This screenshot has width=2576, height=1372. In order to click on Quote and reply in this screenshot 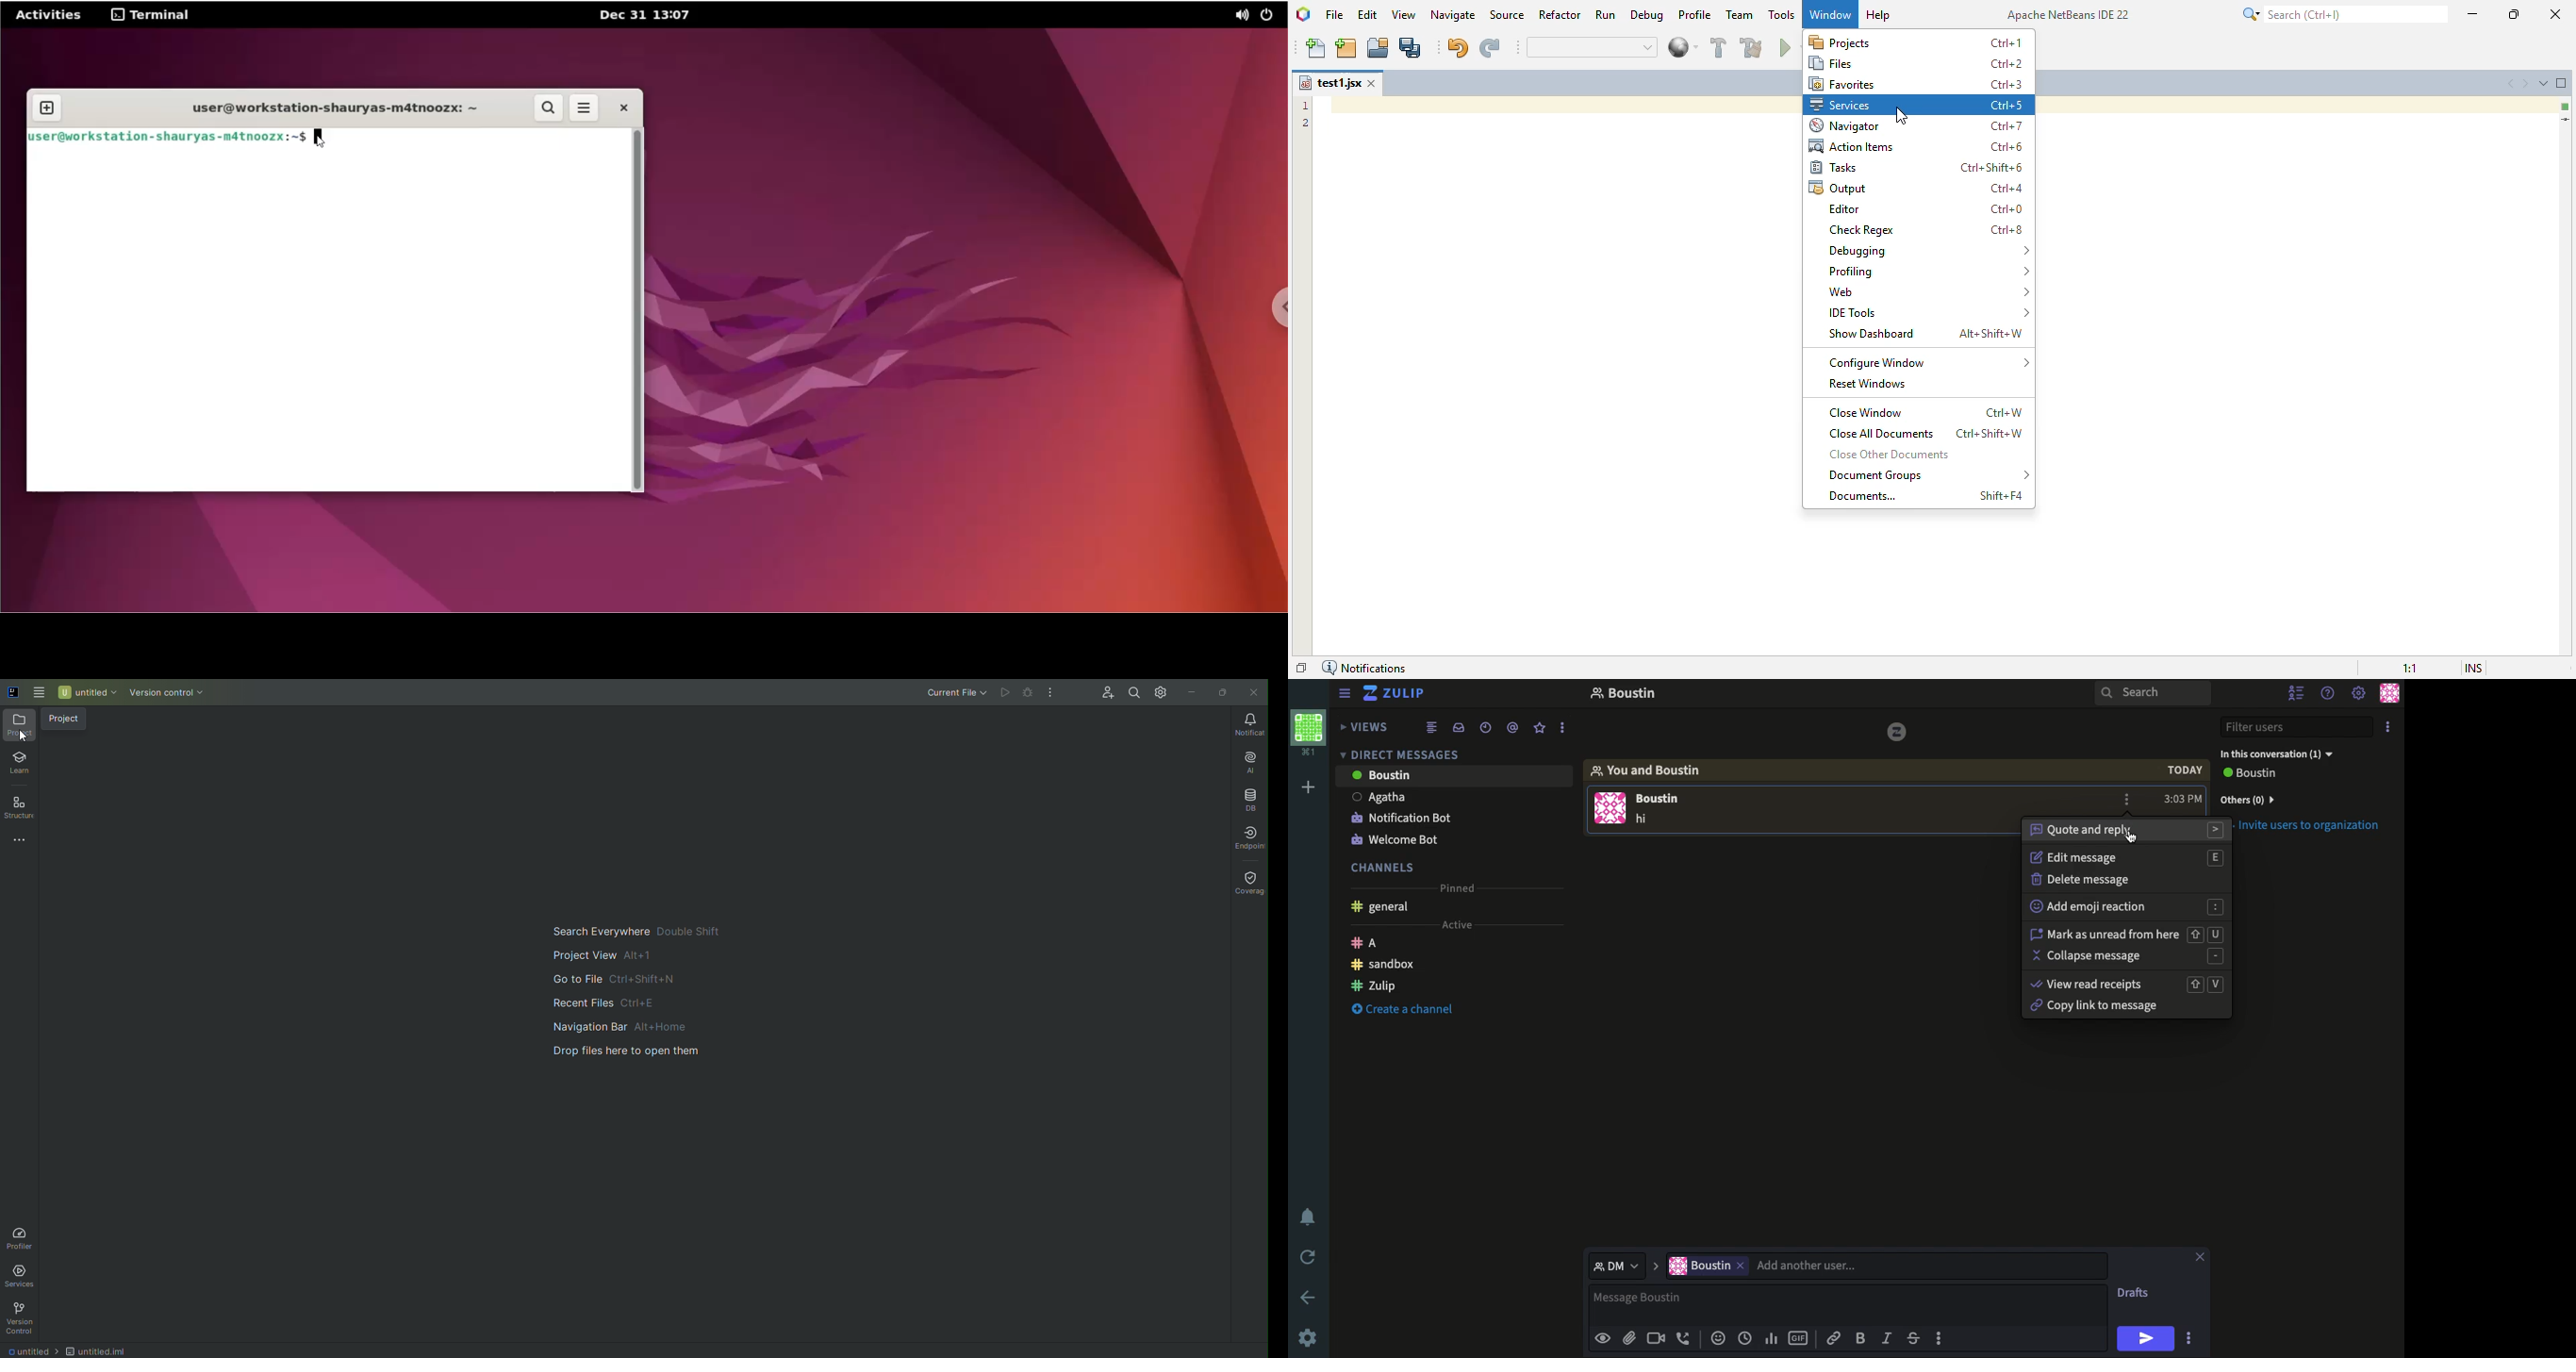, I will do `click(2122, 827)`.